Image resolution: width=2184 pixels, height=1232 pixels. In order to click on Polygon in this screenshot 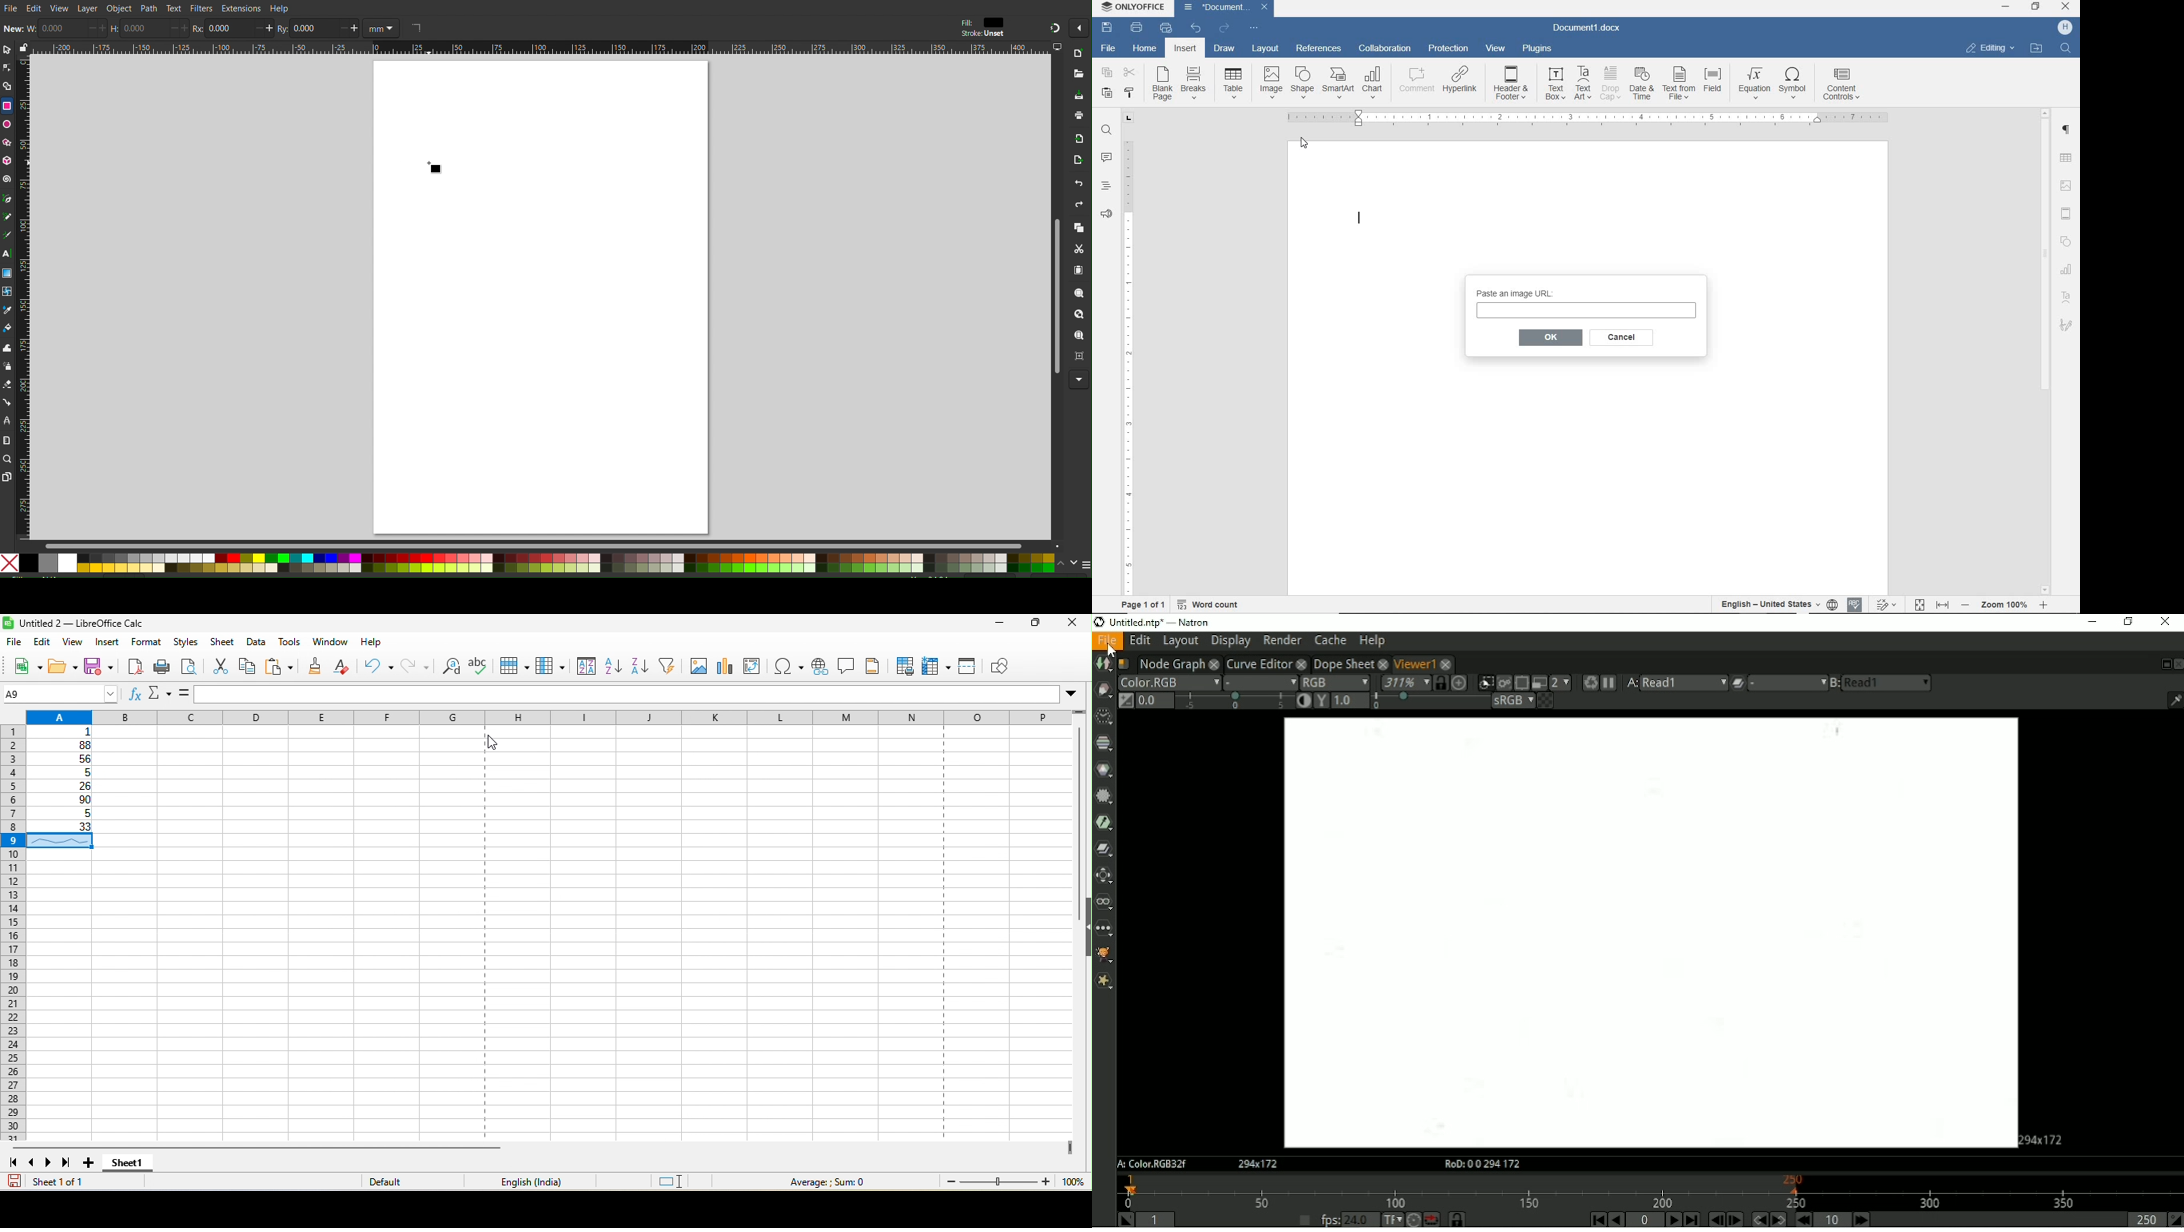, I will do `click(7, 142)`.